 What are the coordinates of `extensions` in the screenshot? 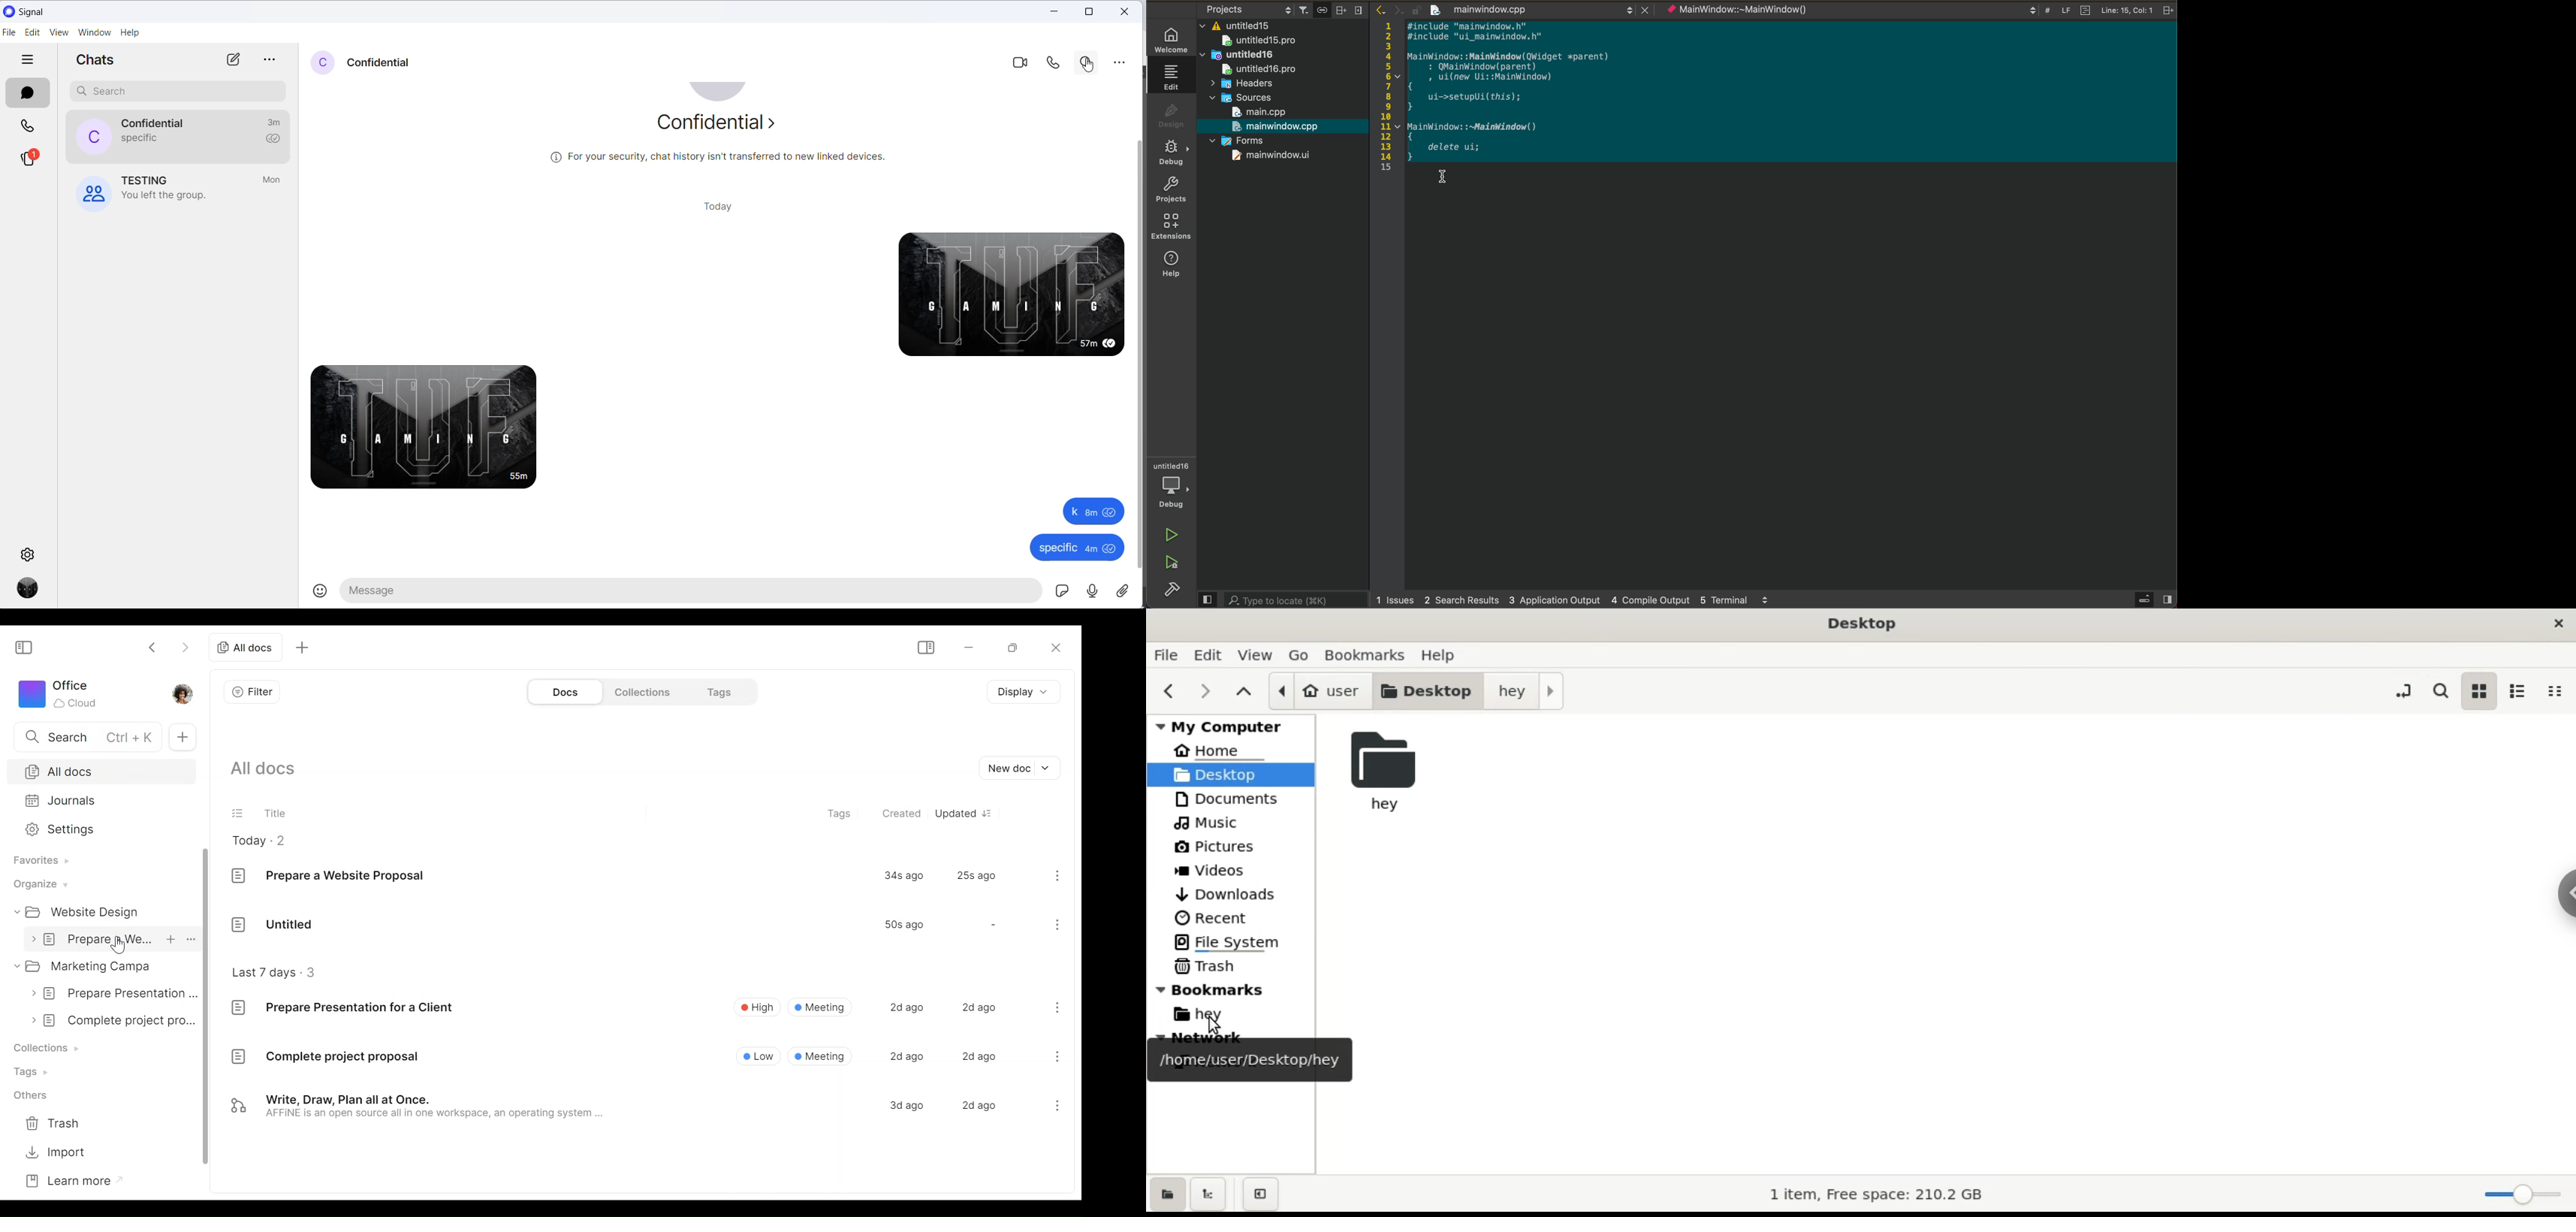 It's located at (1171, 226).